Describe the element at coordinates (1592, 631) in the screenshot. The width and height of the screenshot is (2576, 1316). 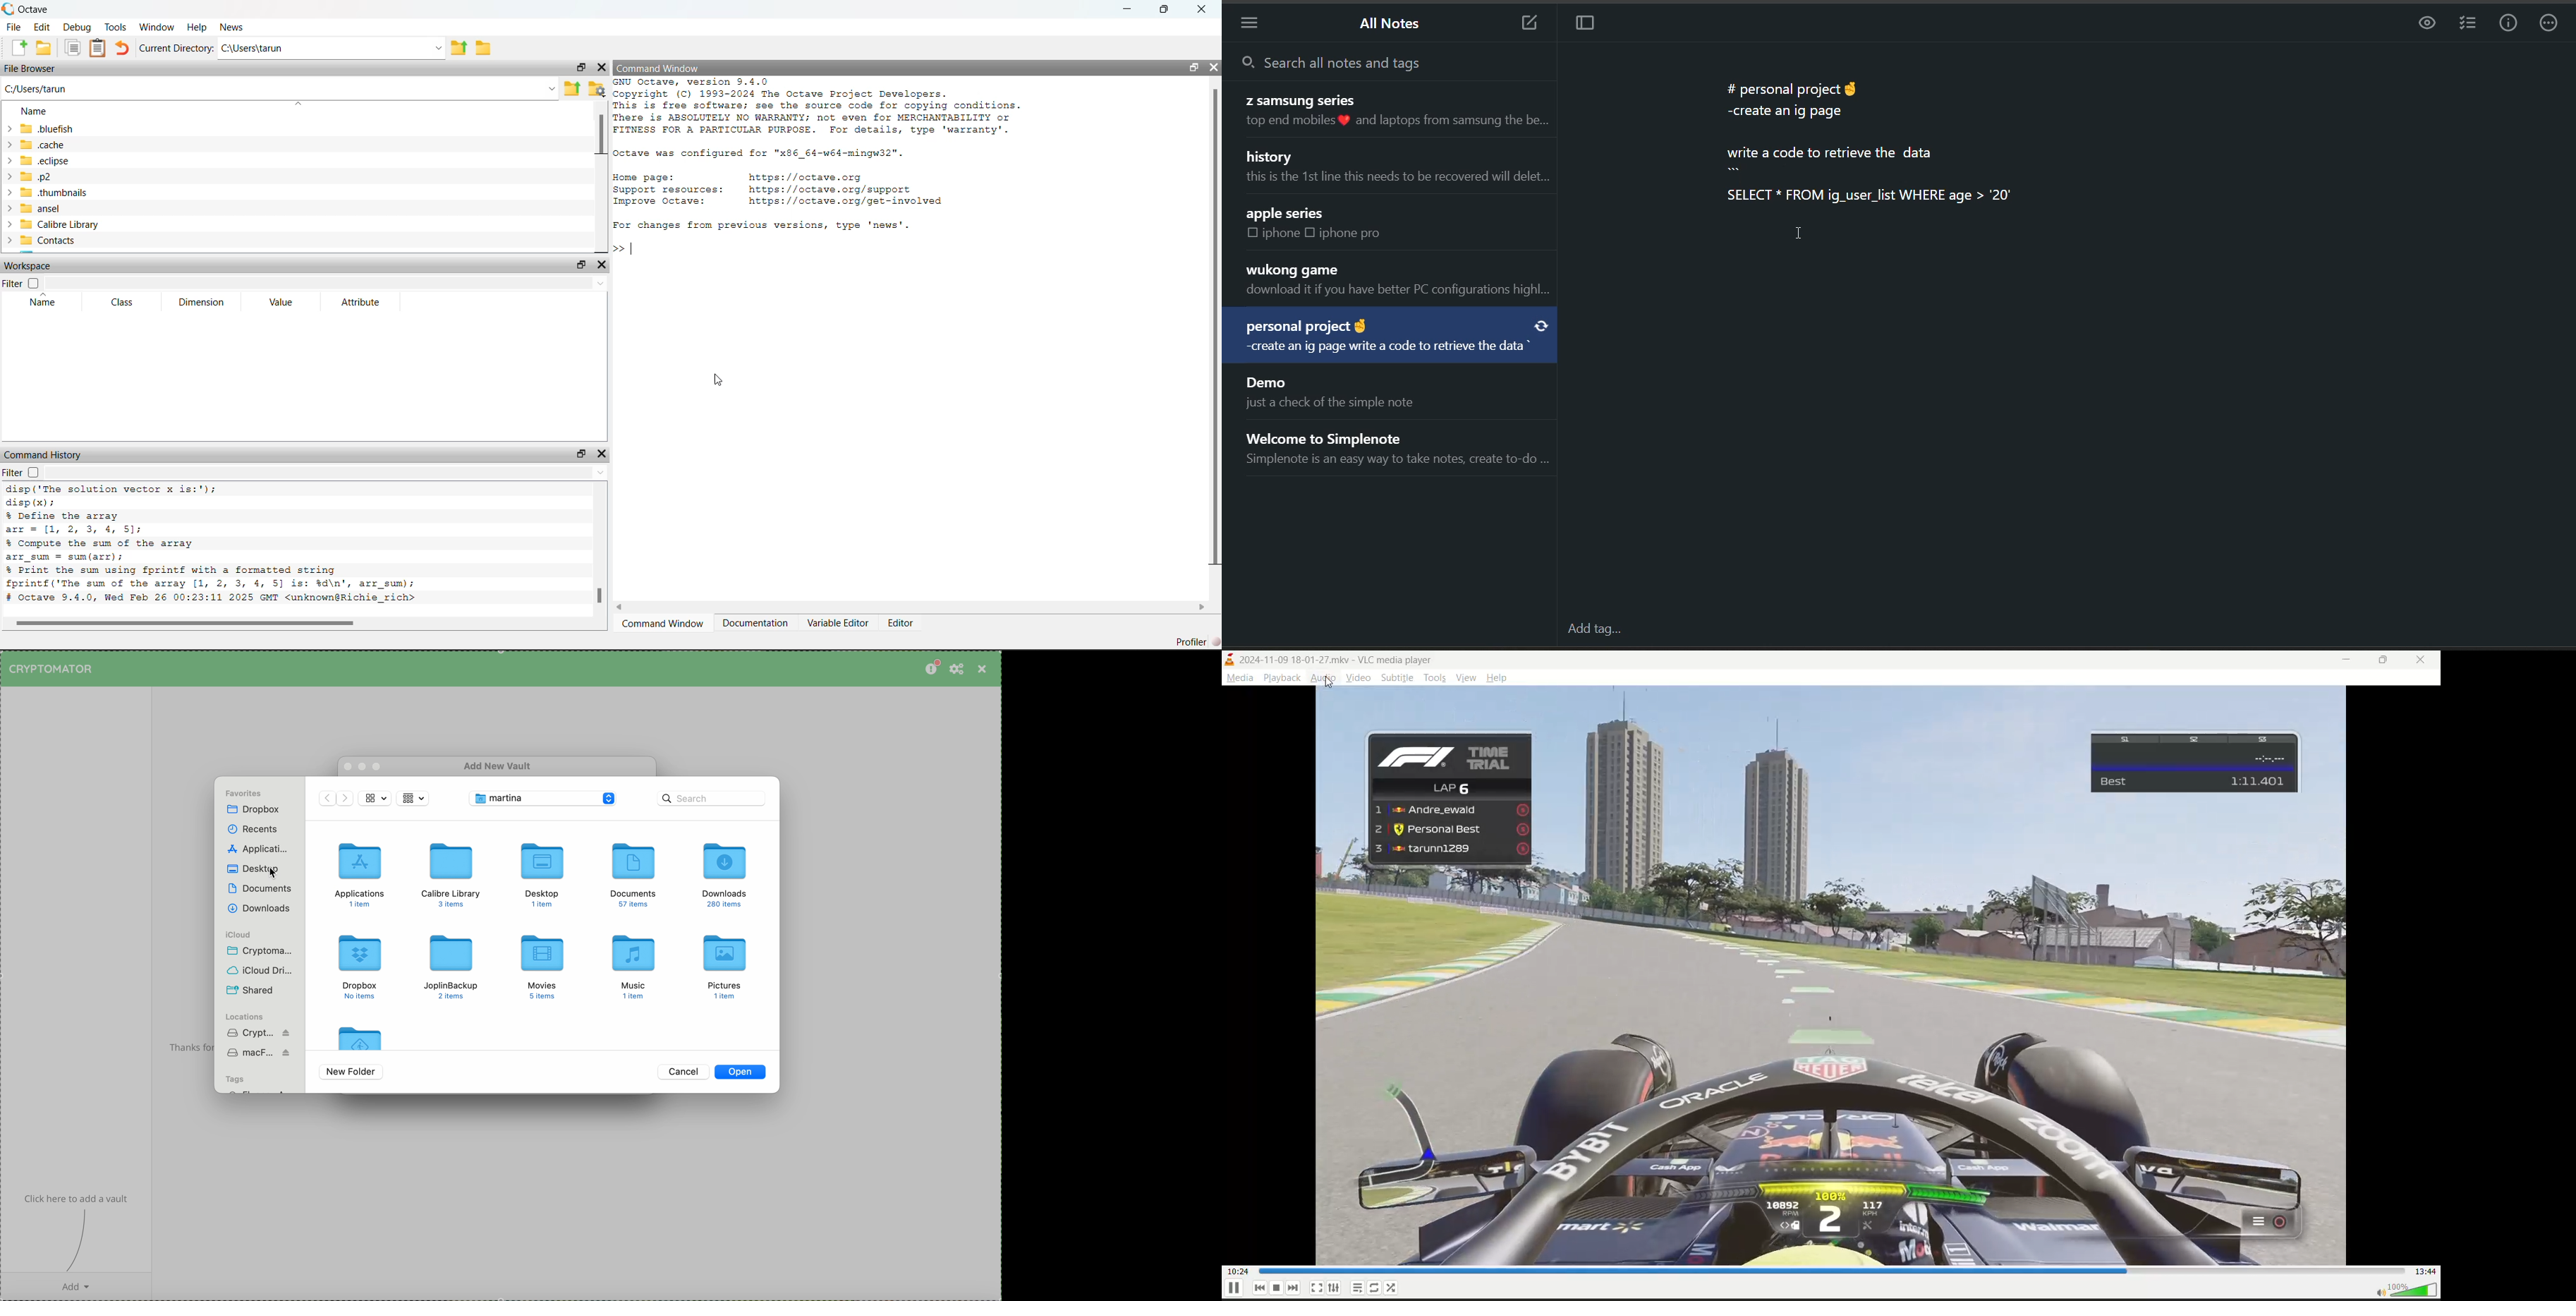
I see `add tag` at that location.